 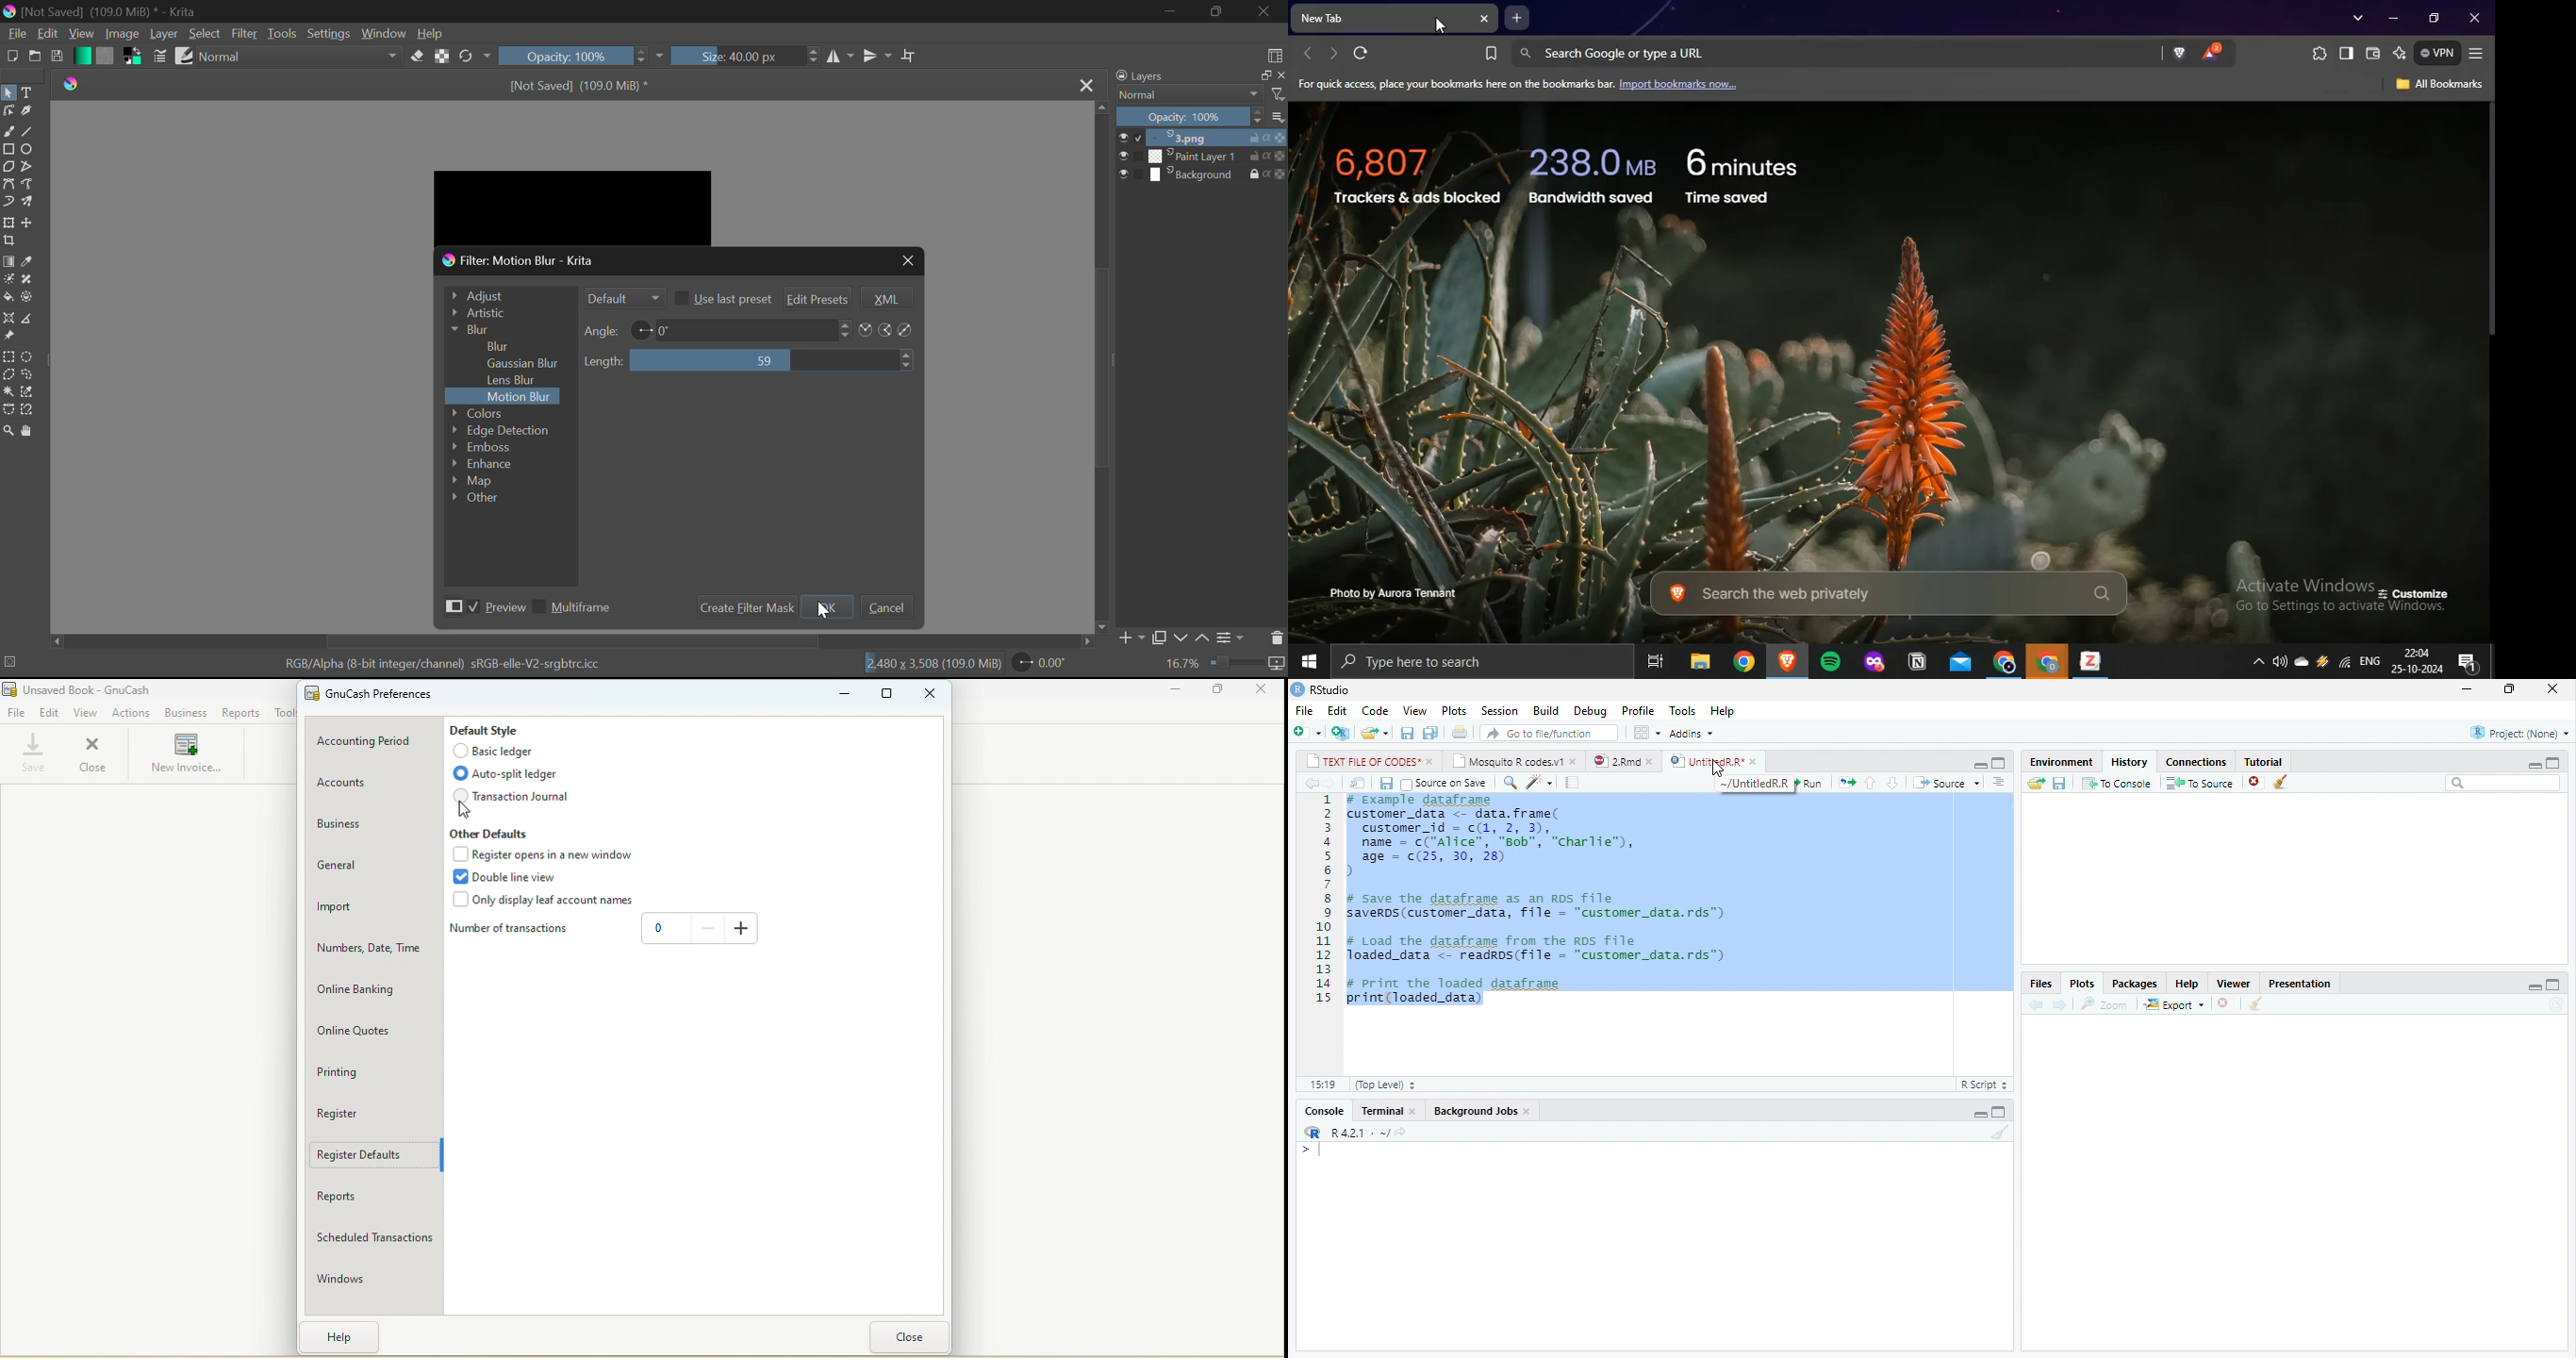 I want to click on Zoom, so click(x=2105, y=1004).